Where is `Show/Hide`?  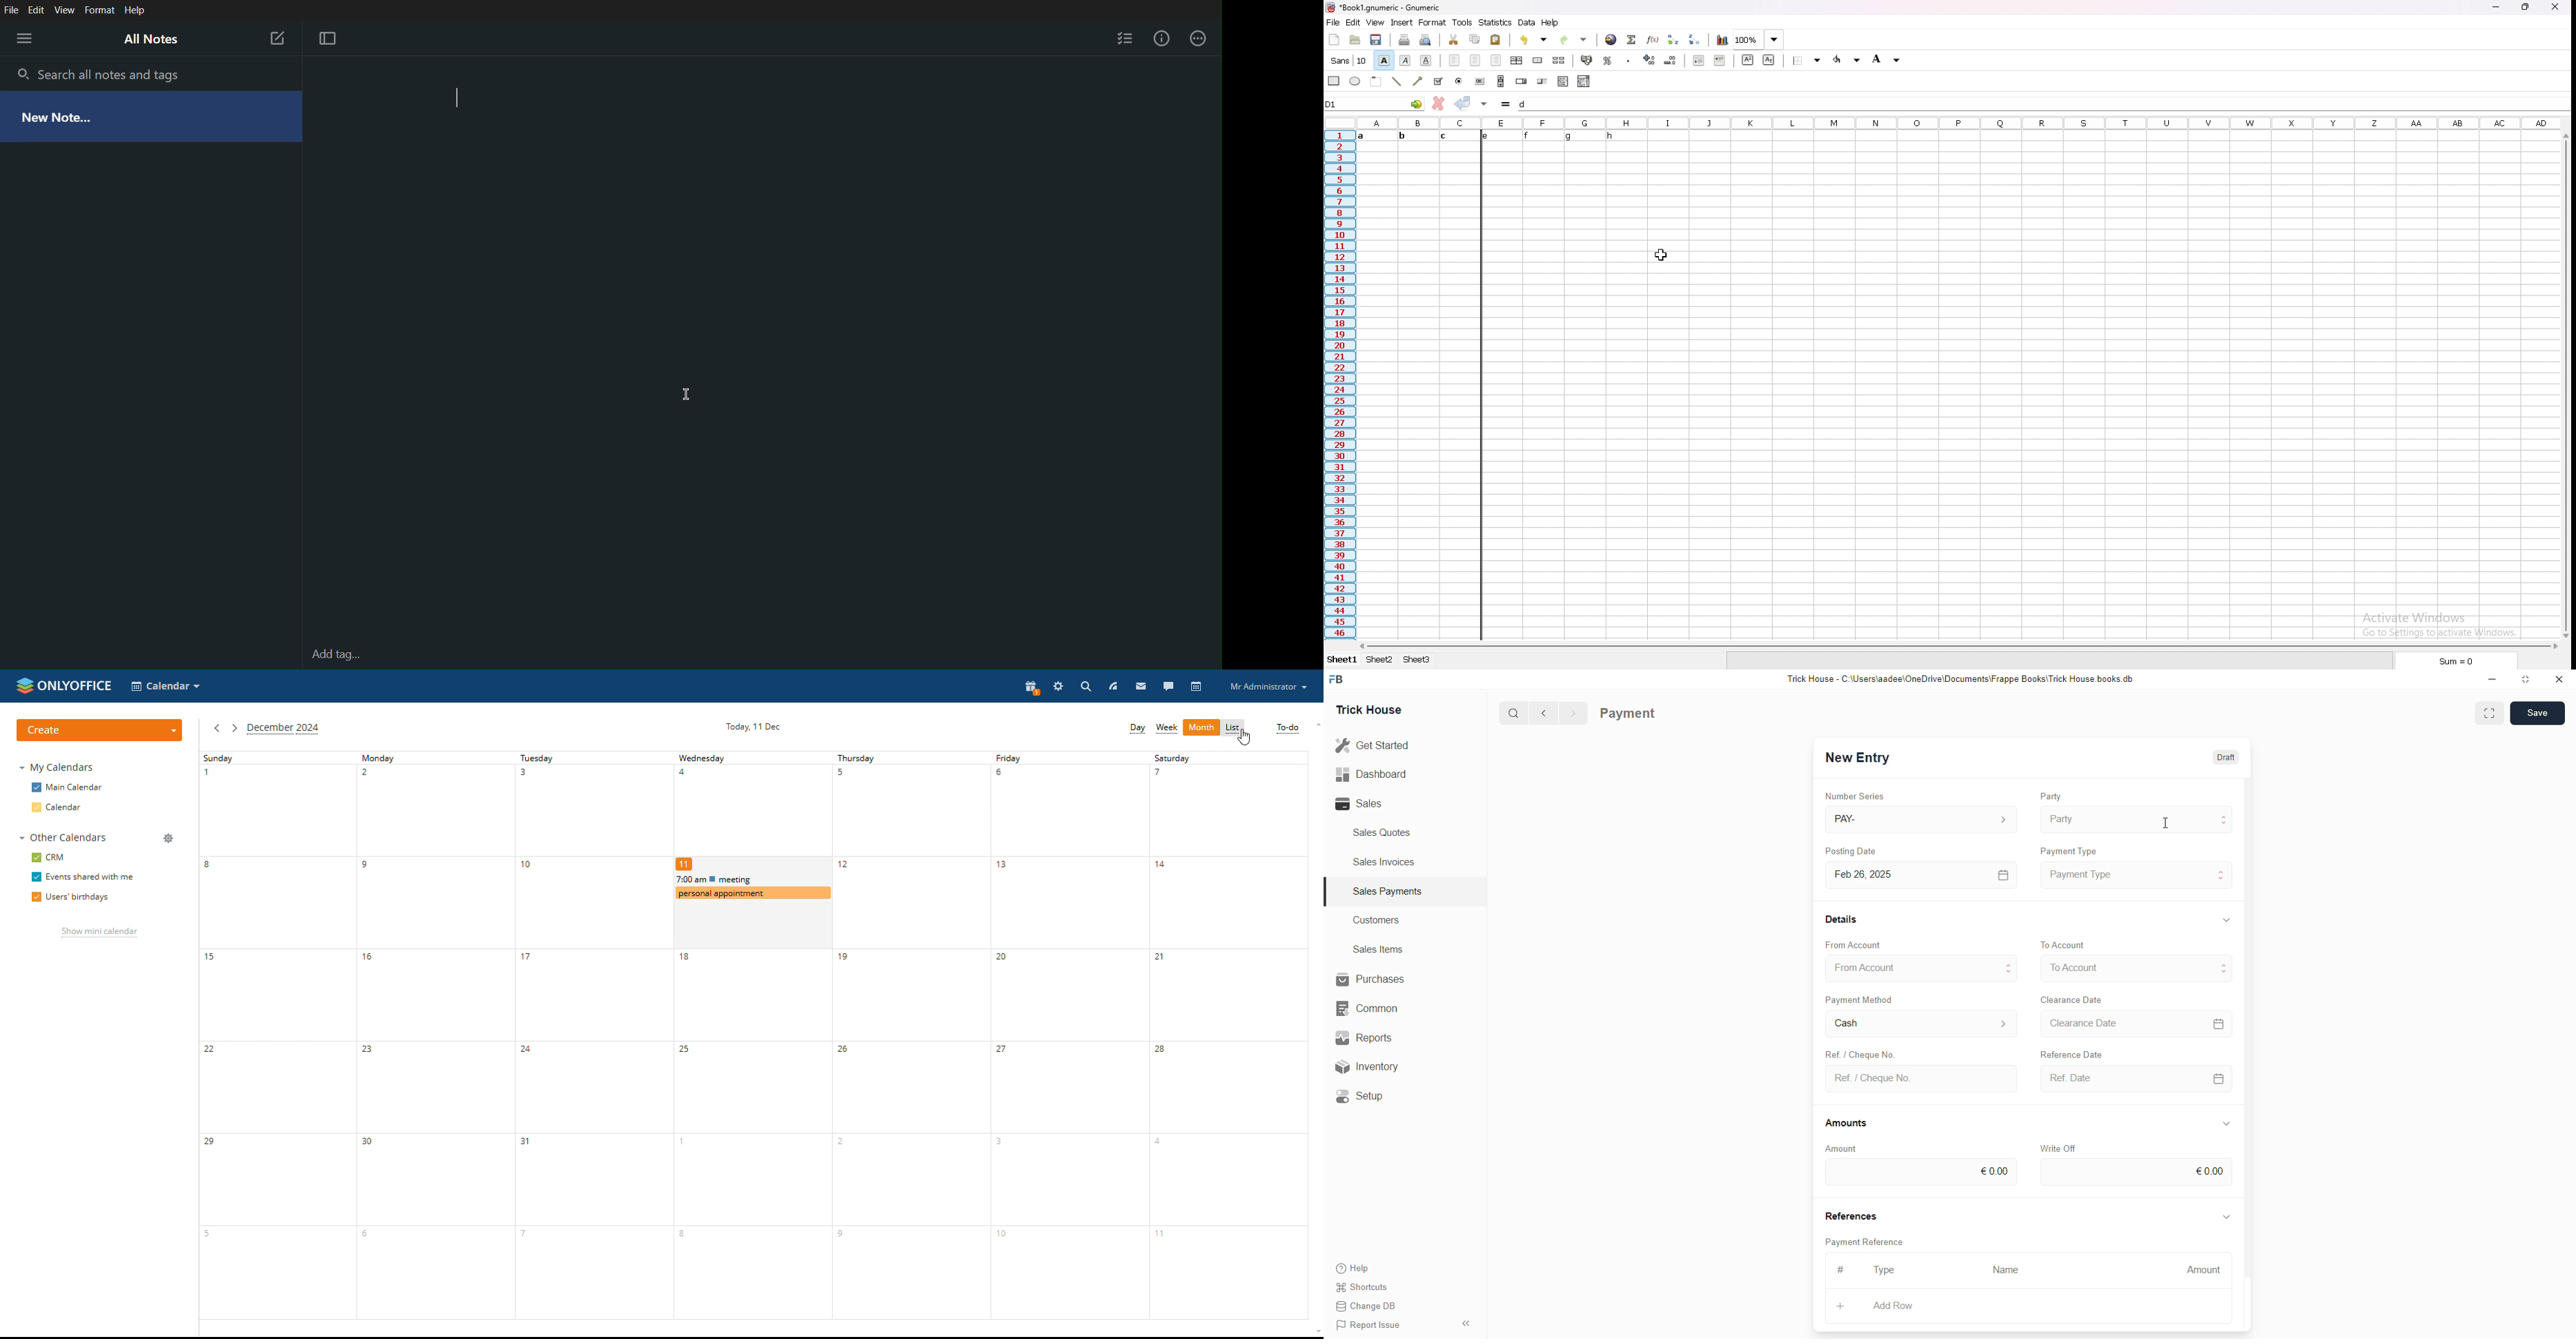
Show/Hide is located at coordinates (2227, 919).